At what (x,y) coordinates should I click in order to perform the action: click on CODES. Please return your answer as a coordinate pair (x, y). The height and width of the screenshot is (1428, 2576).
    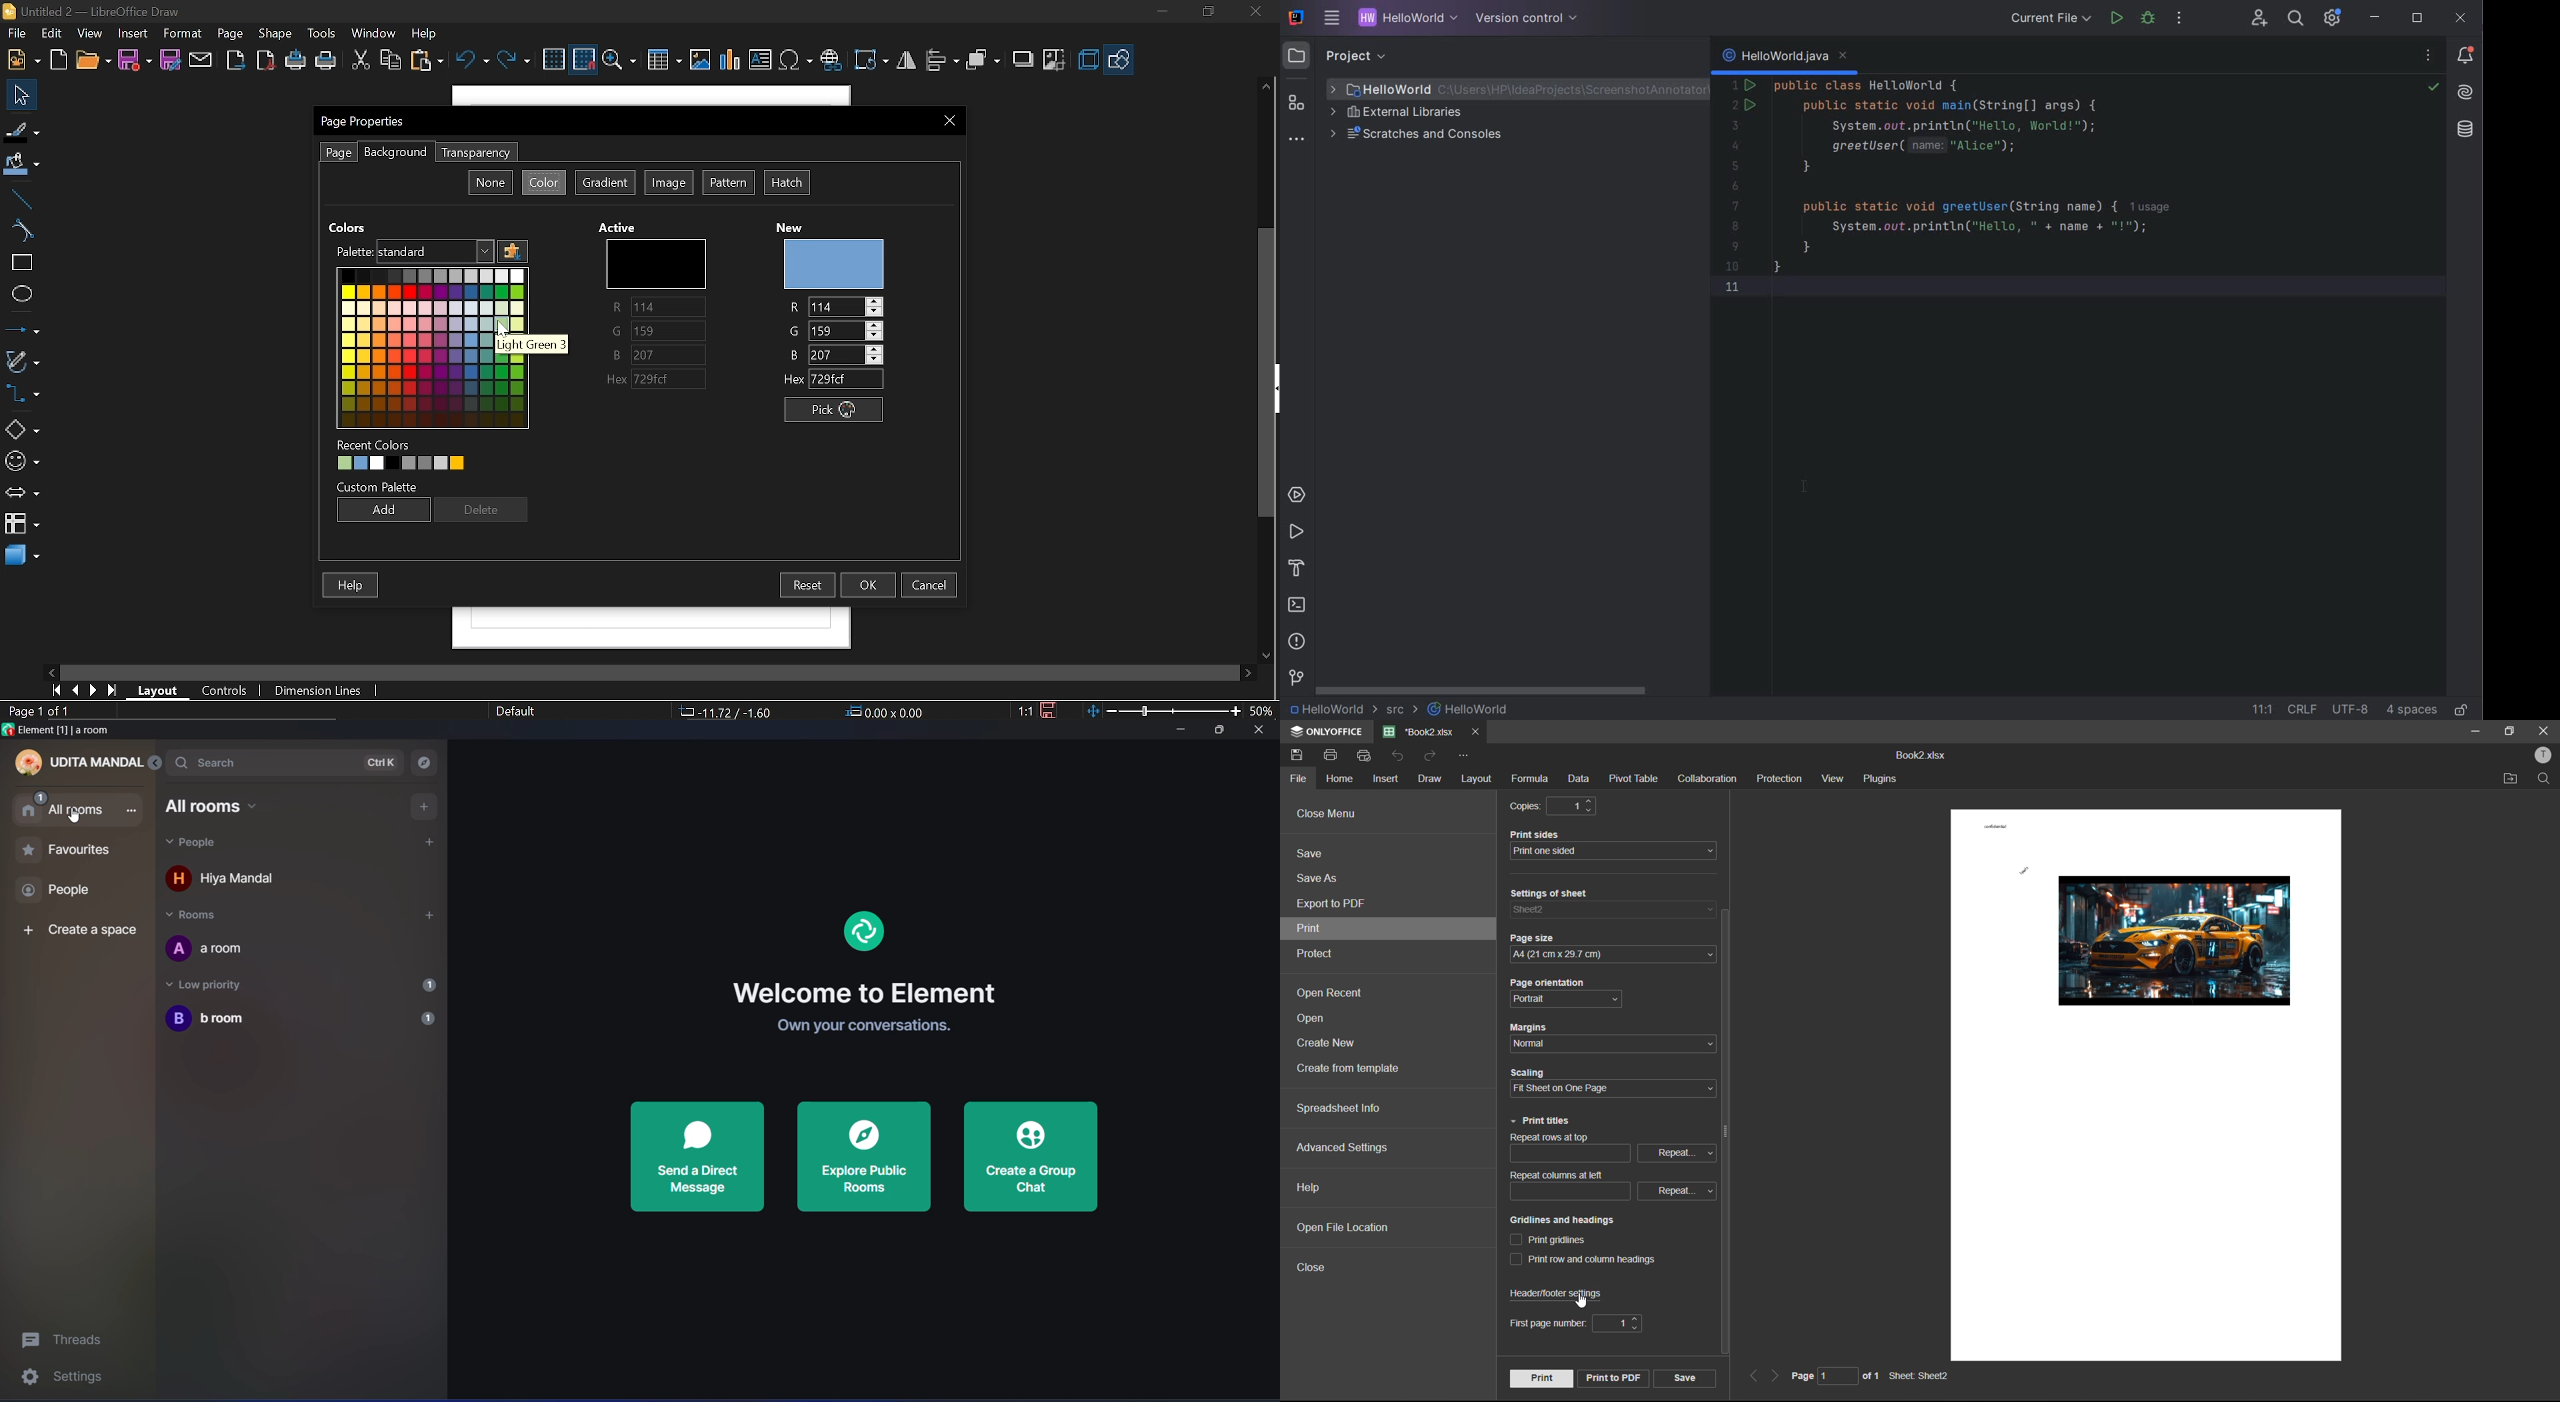
    Looking at the image, I should click on (2015, 196).